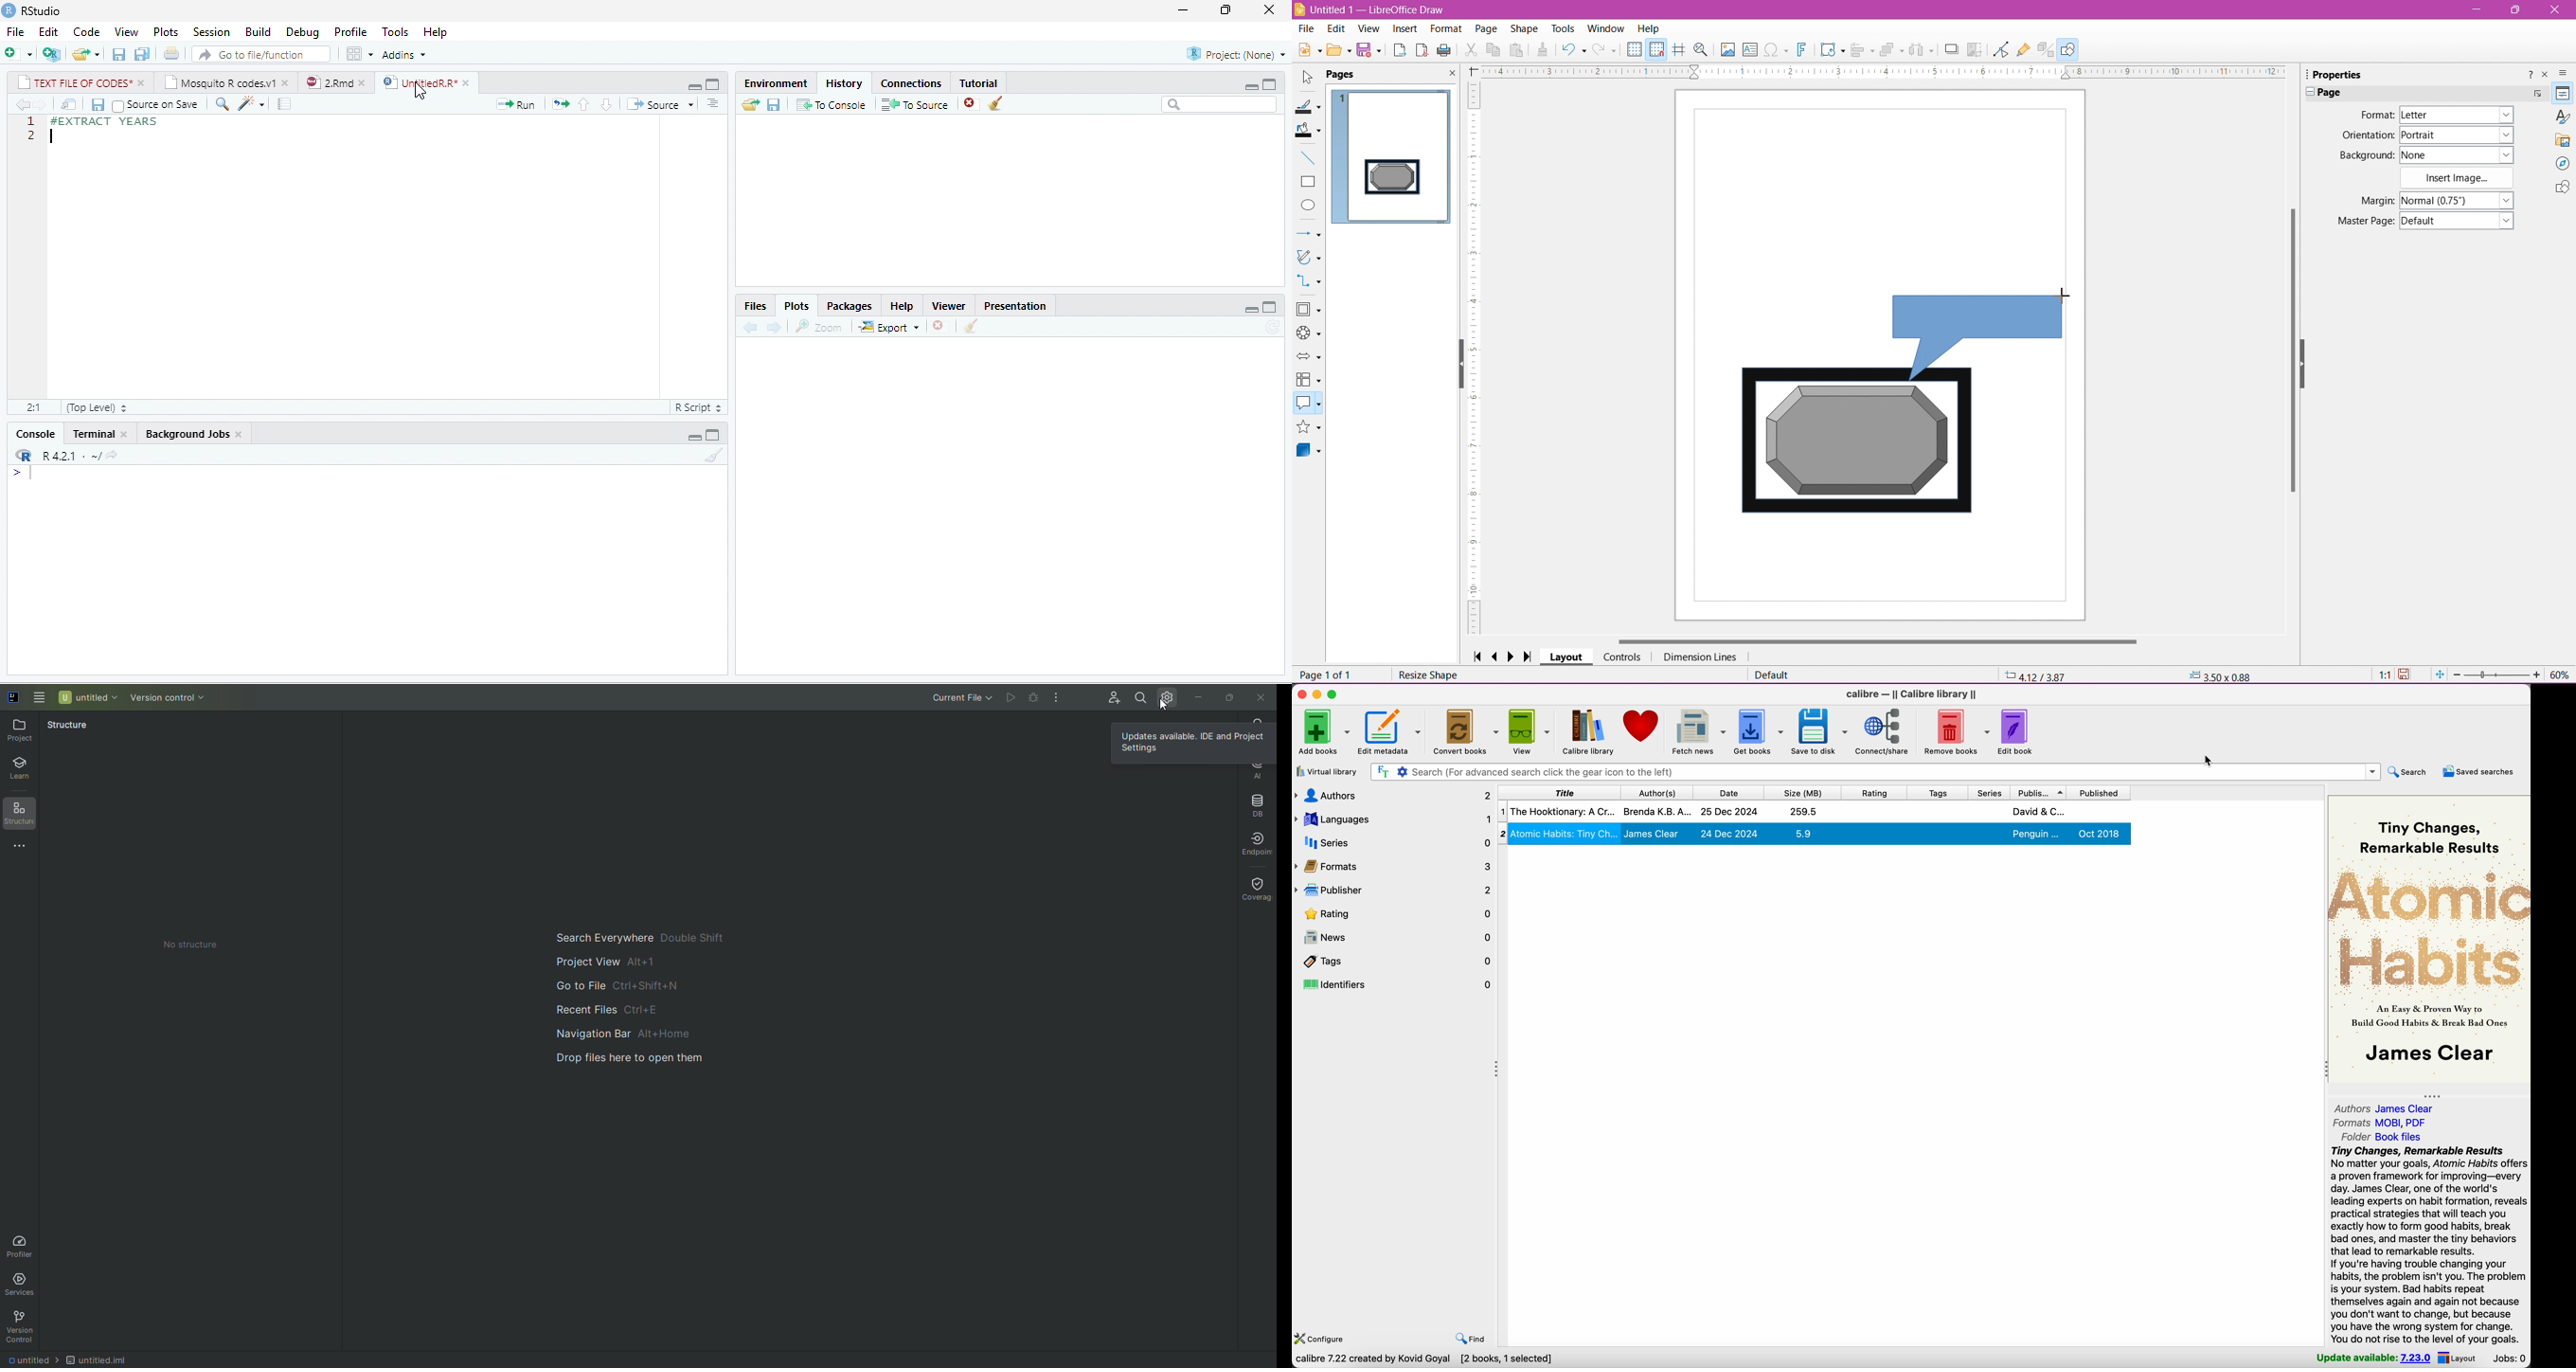  I want to click on Callout Shapes, so click(1310, 802).